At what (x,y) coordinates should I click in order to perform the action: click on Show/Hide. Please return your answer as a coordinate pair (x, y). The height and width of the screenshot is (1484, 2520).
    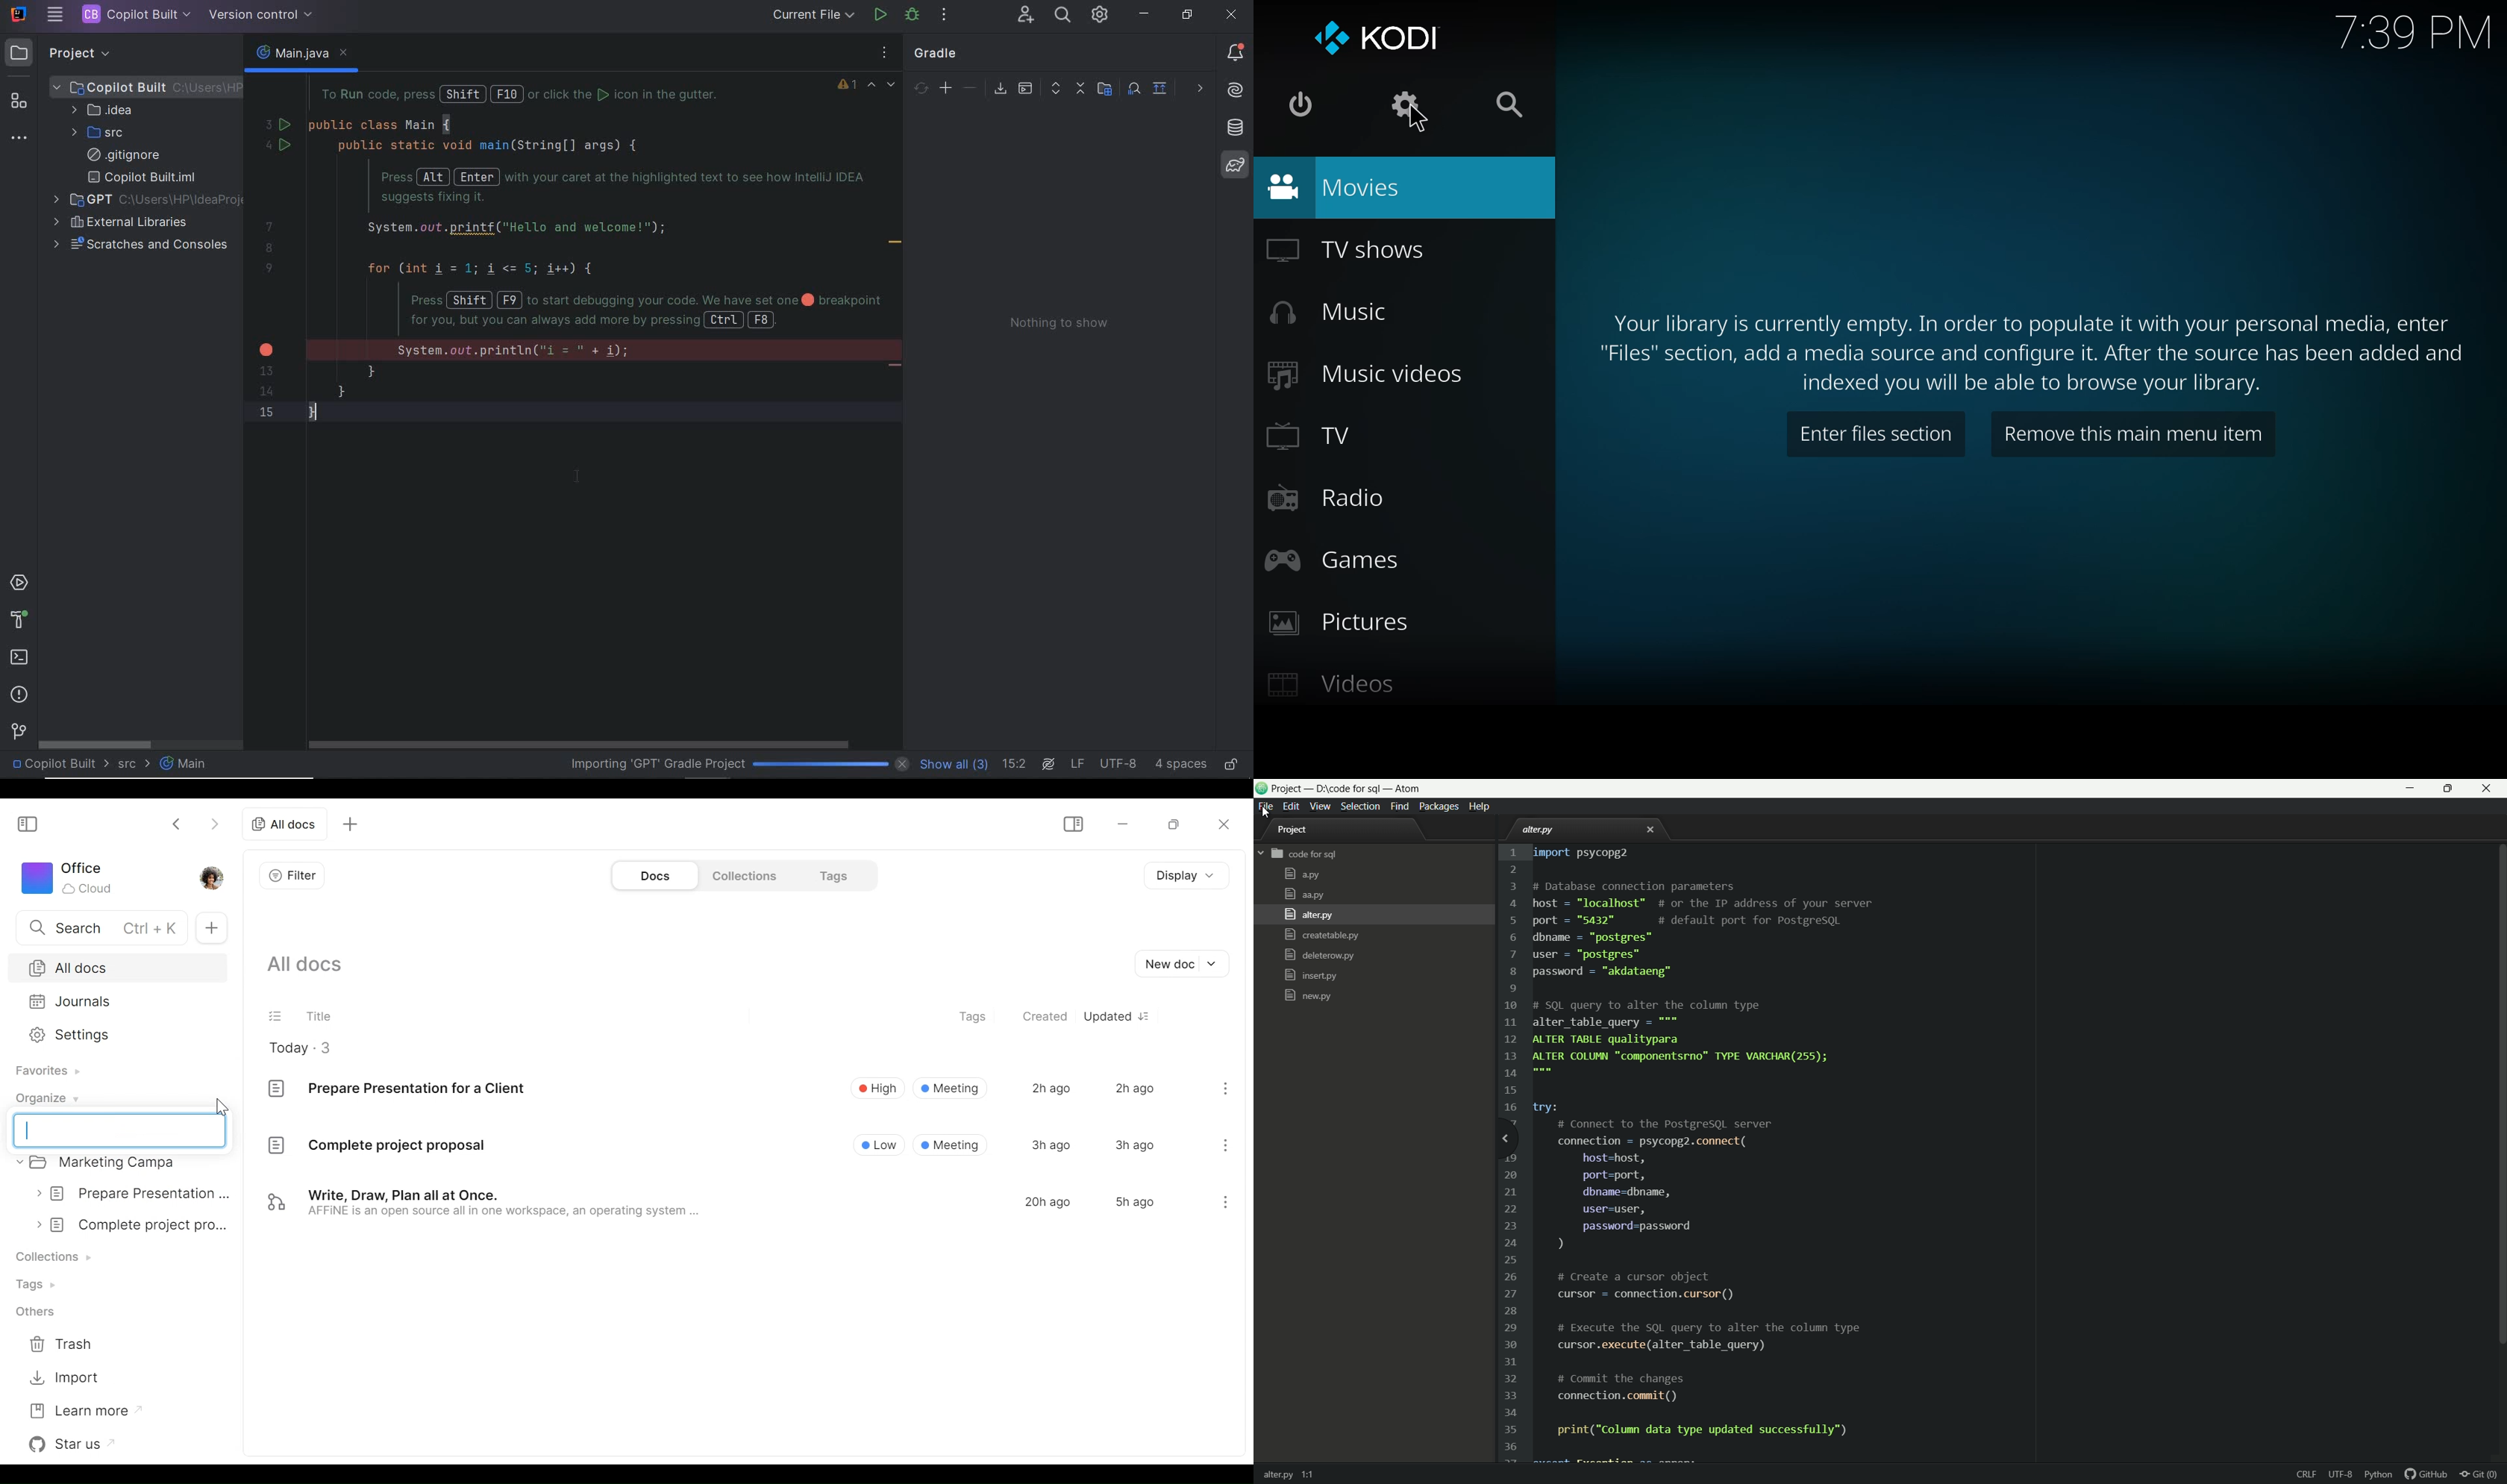
    Looking at the image, I should click on (1073, 823).